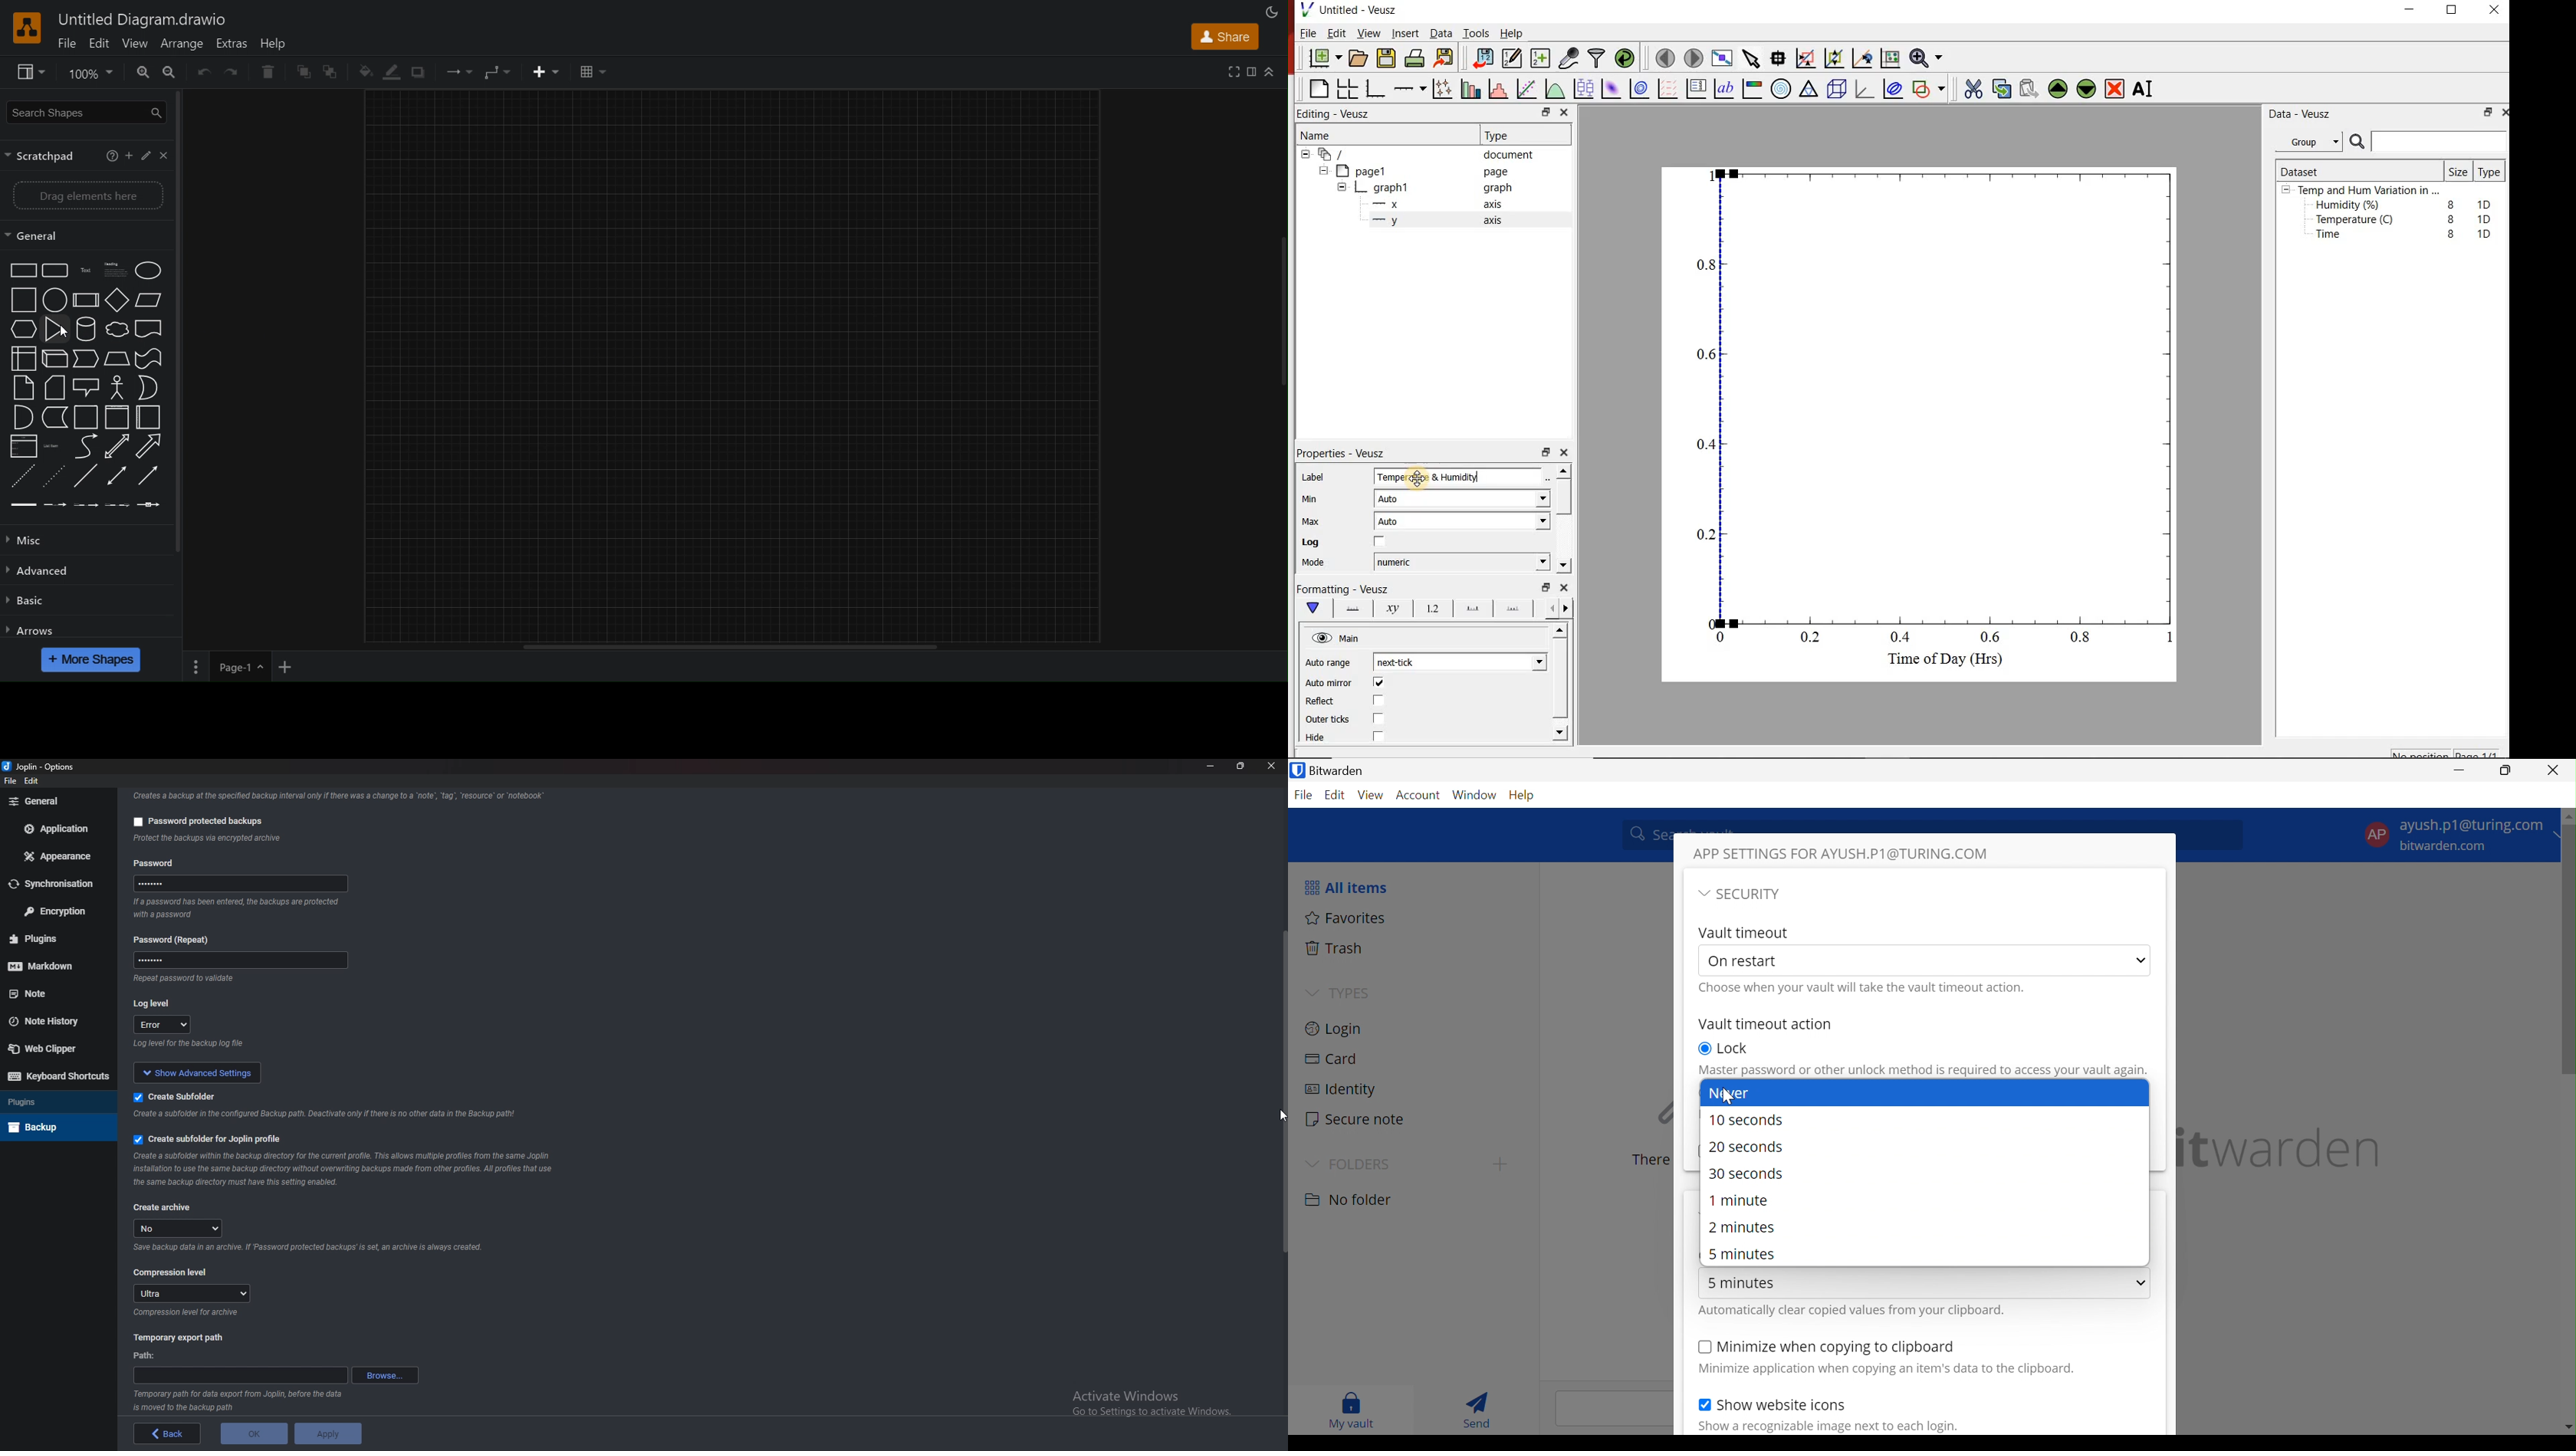 Image resolution: width=2576 pixels, height=1456 pixels. Describe the element at coordinates (418, 72) in the screenshot. I see `Shadow` at that location.